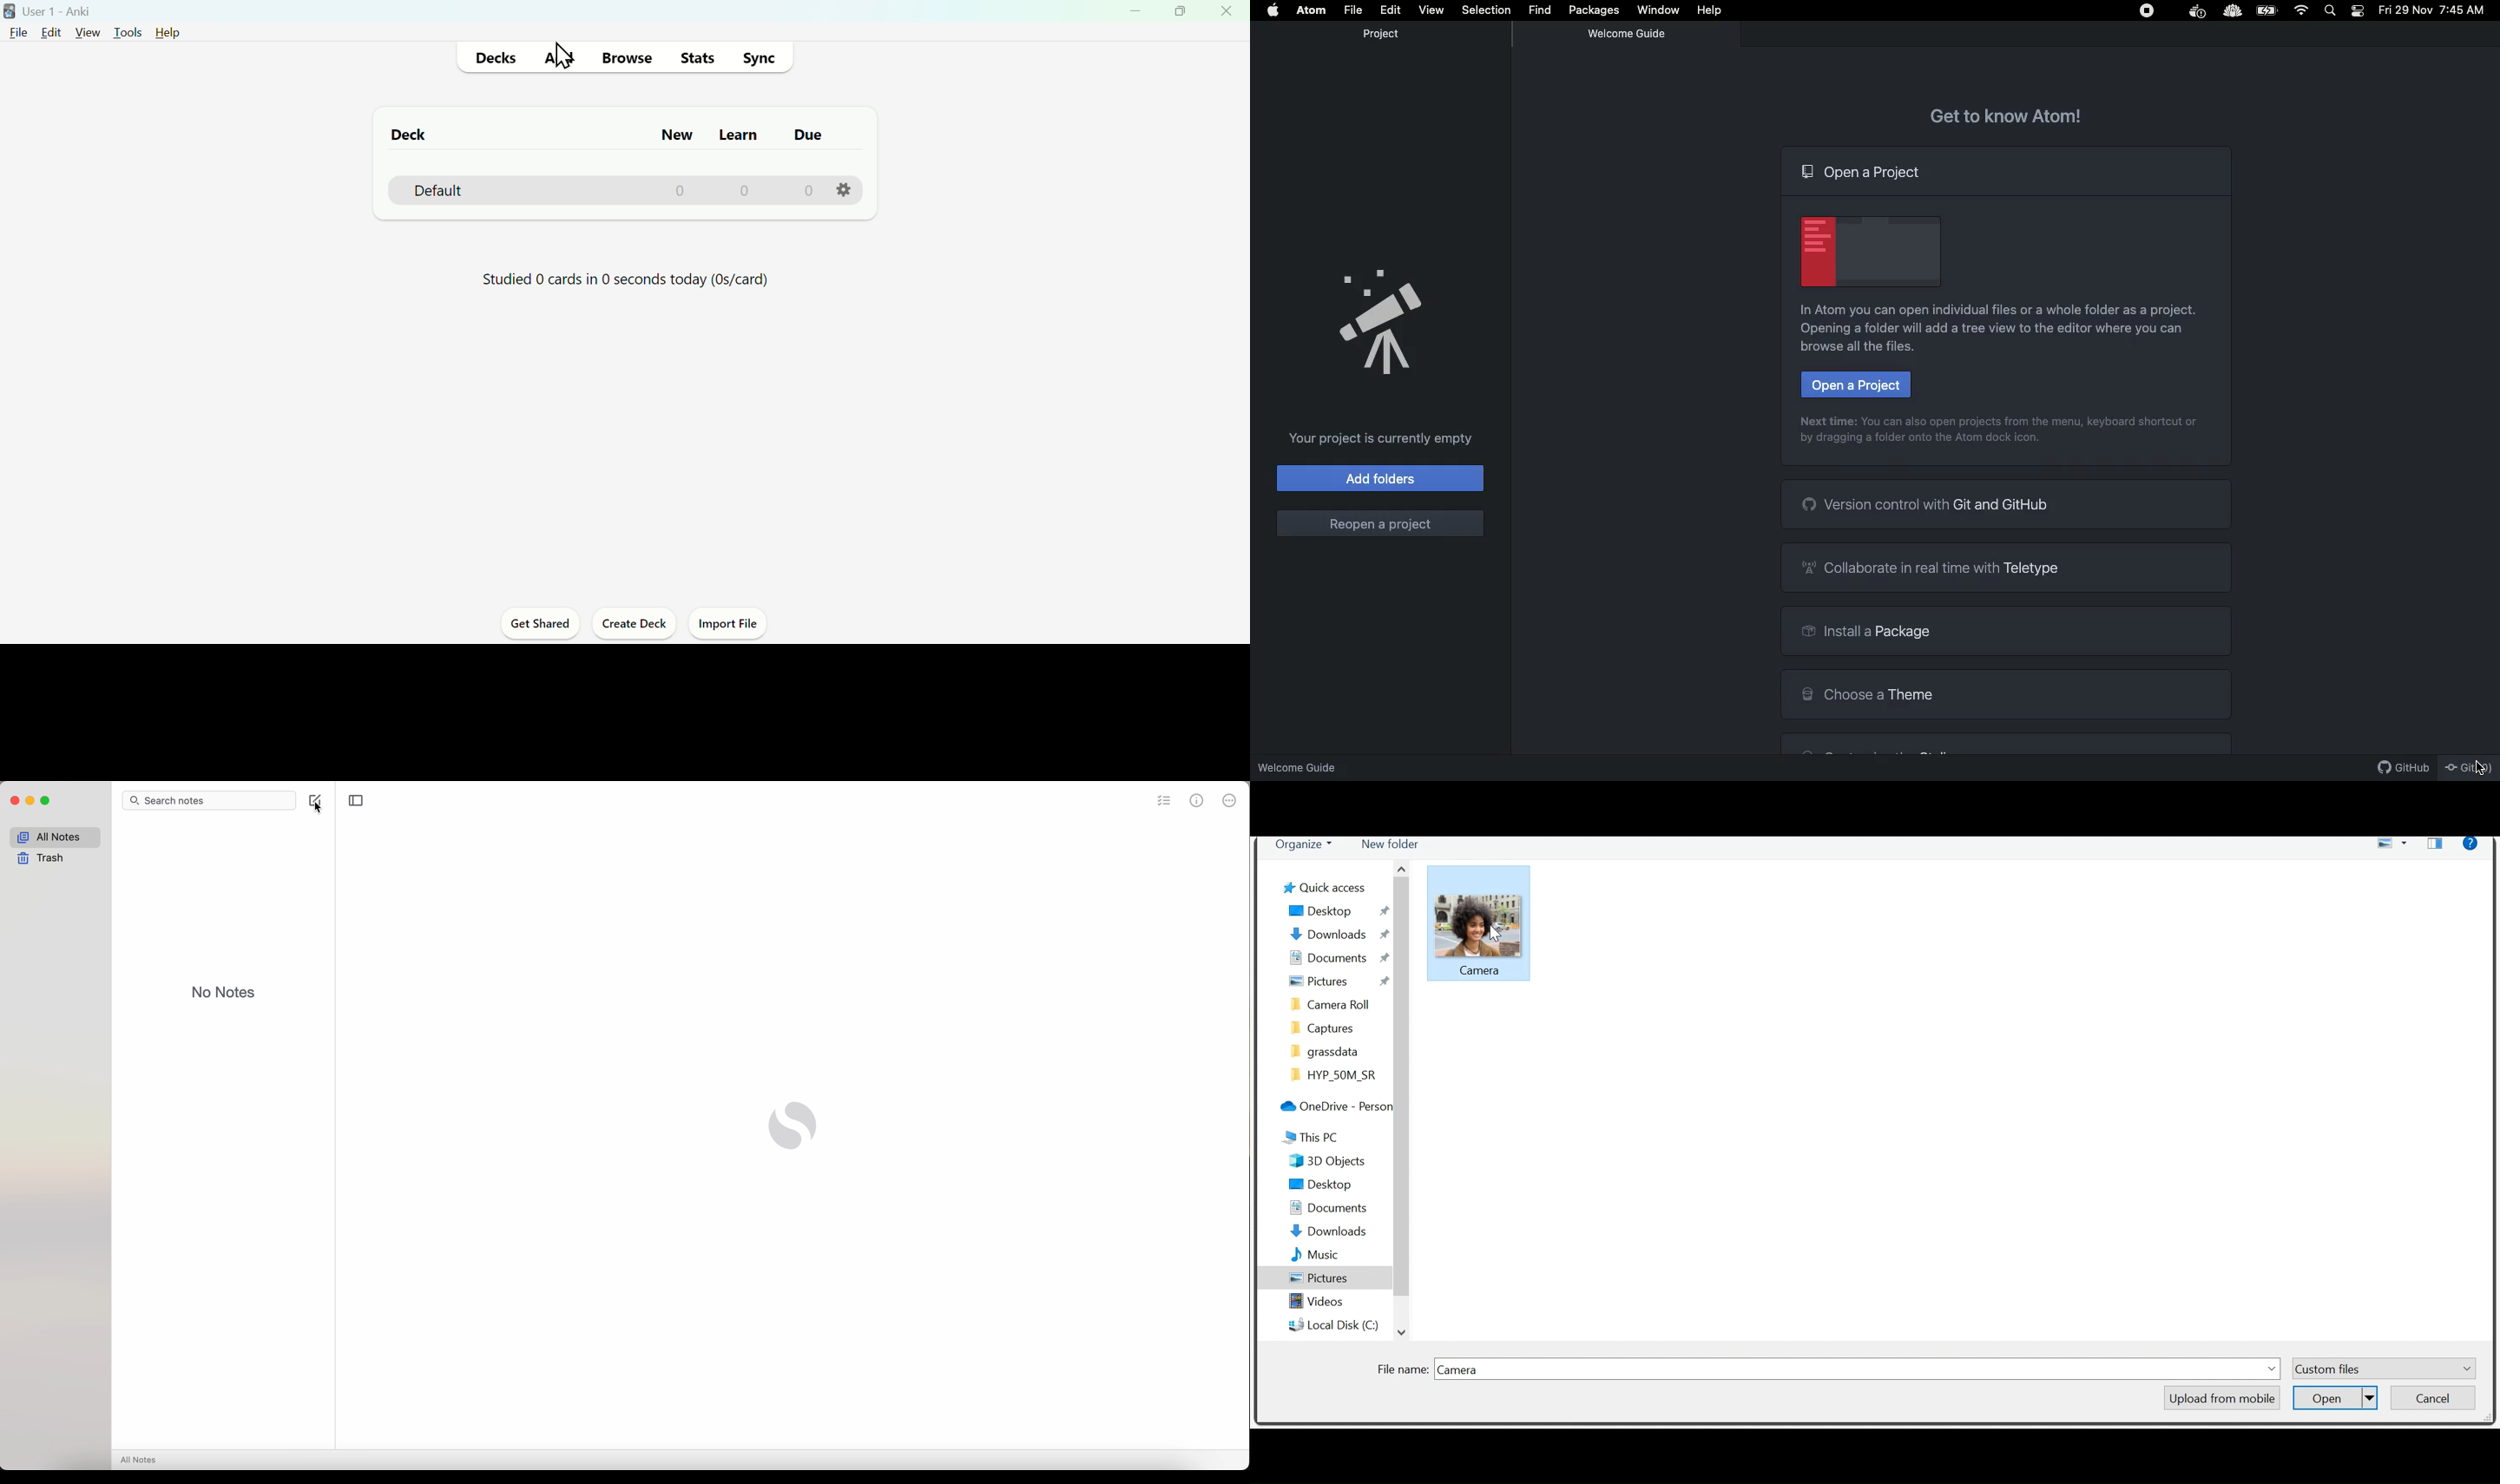 This screenshot has width=2520, height=1484. Describe the element at coordinates (628, 57) in the screenshot. I see `Browse` at that location.